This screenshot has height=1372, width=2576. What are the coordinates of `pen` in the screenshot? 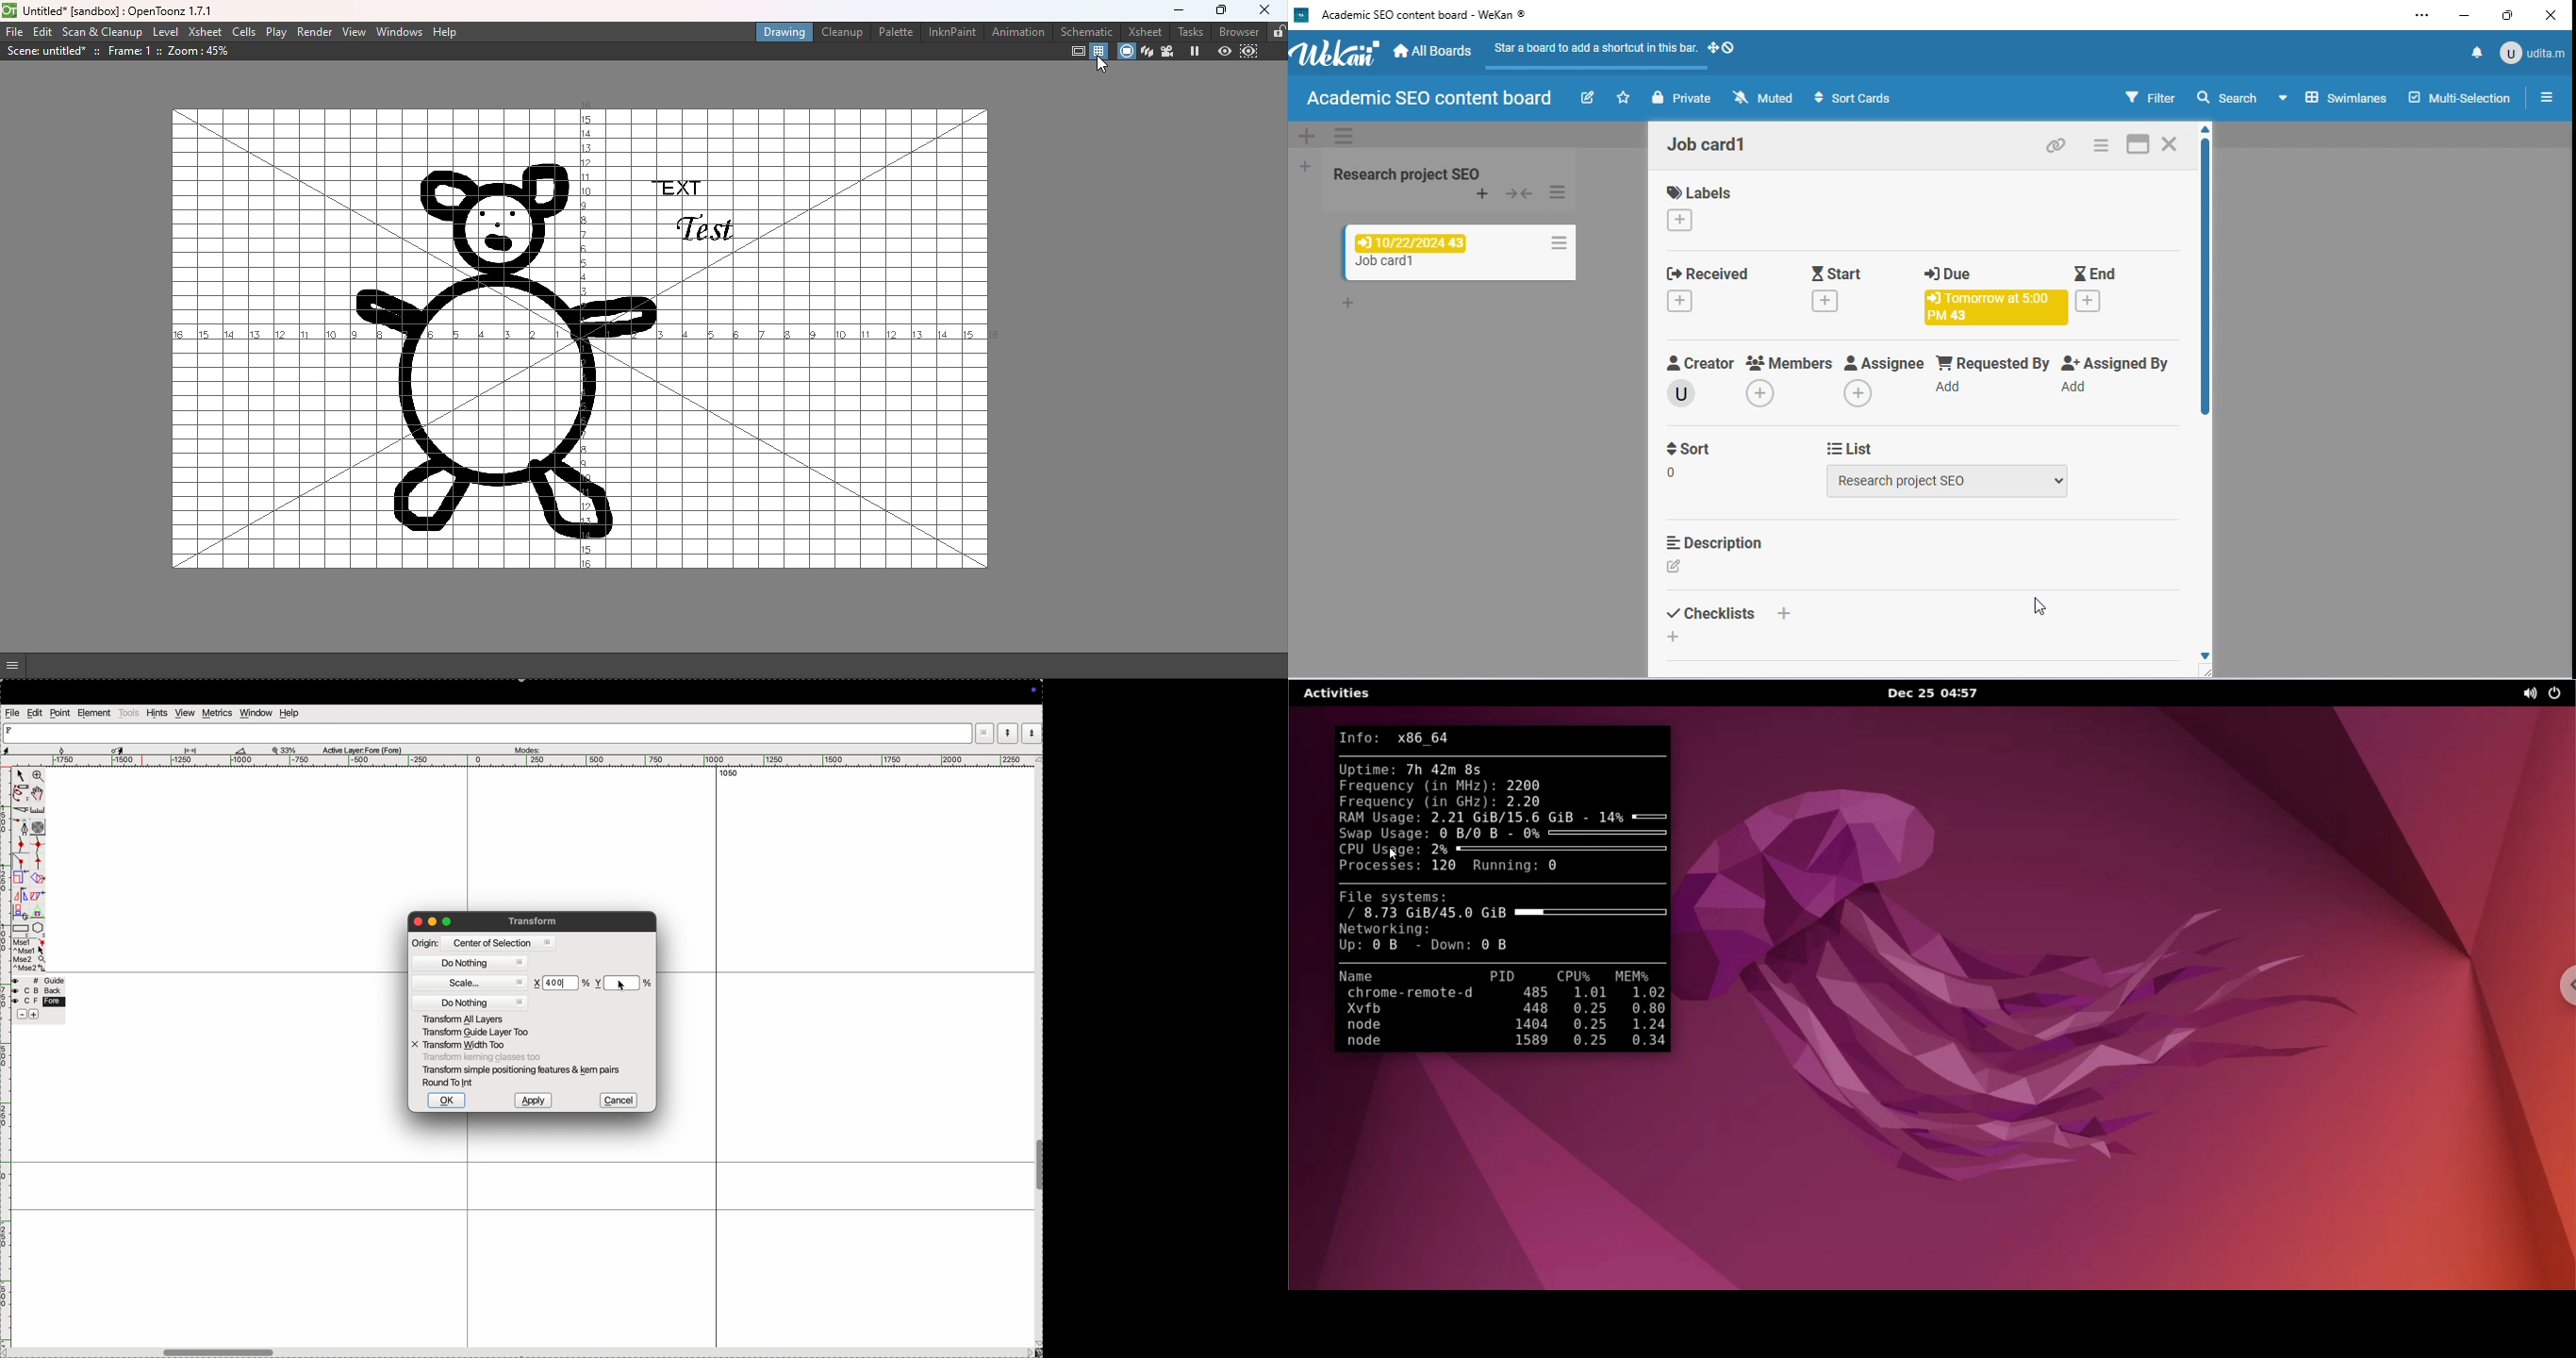 It's located at (19, 795).